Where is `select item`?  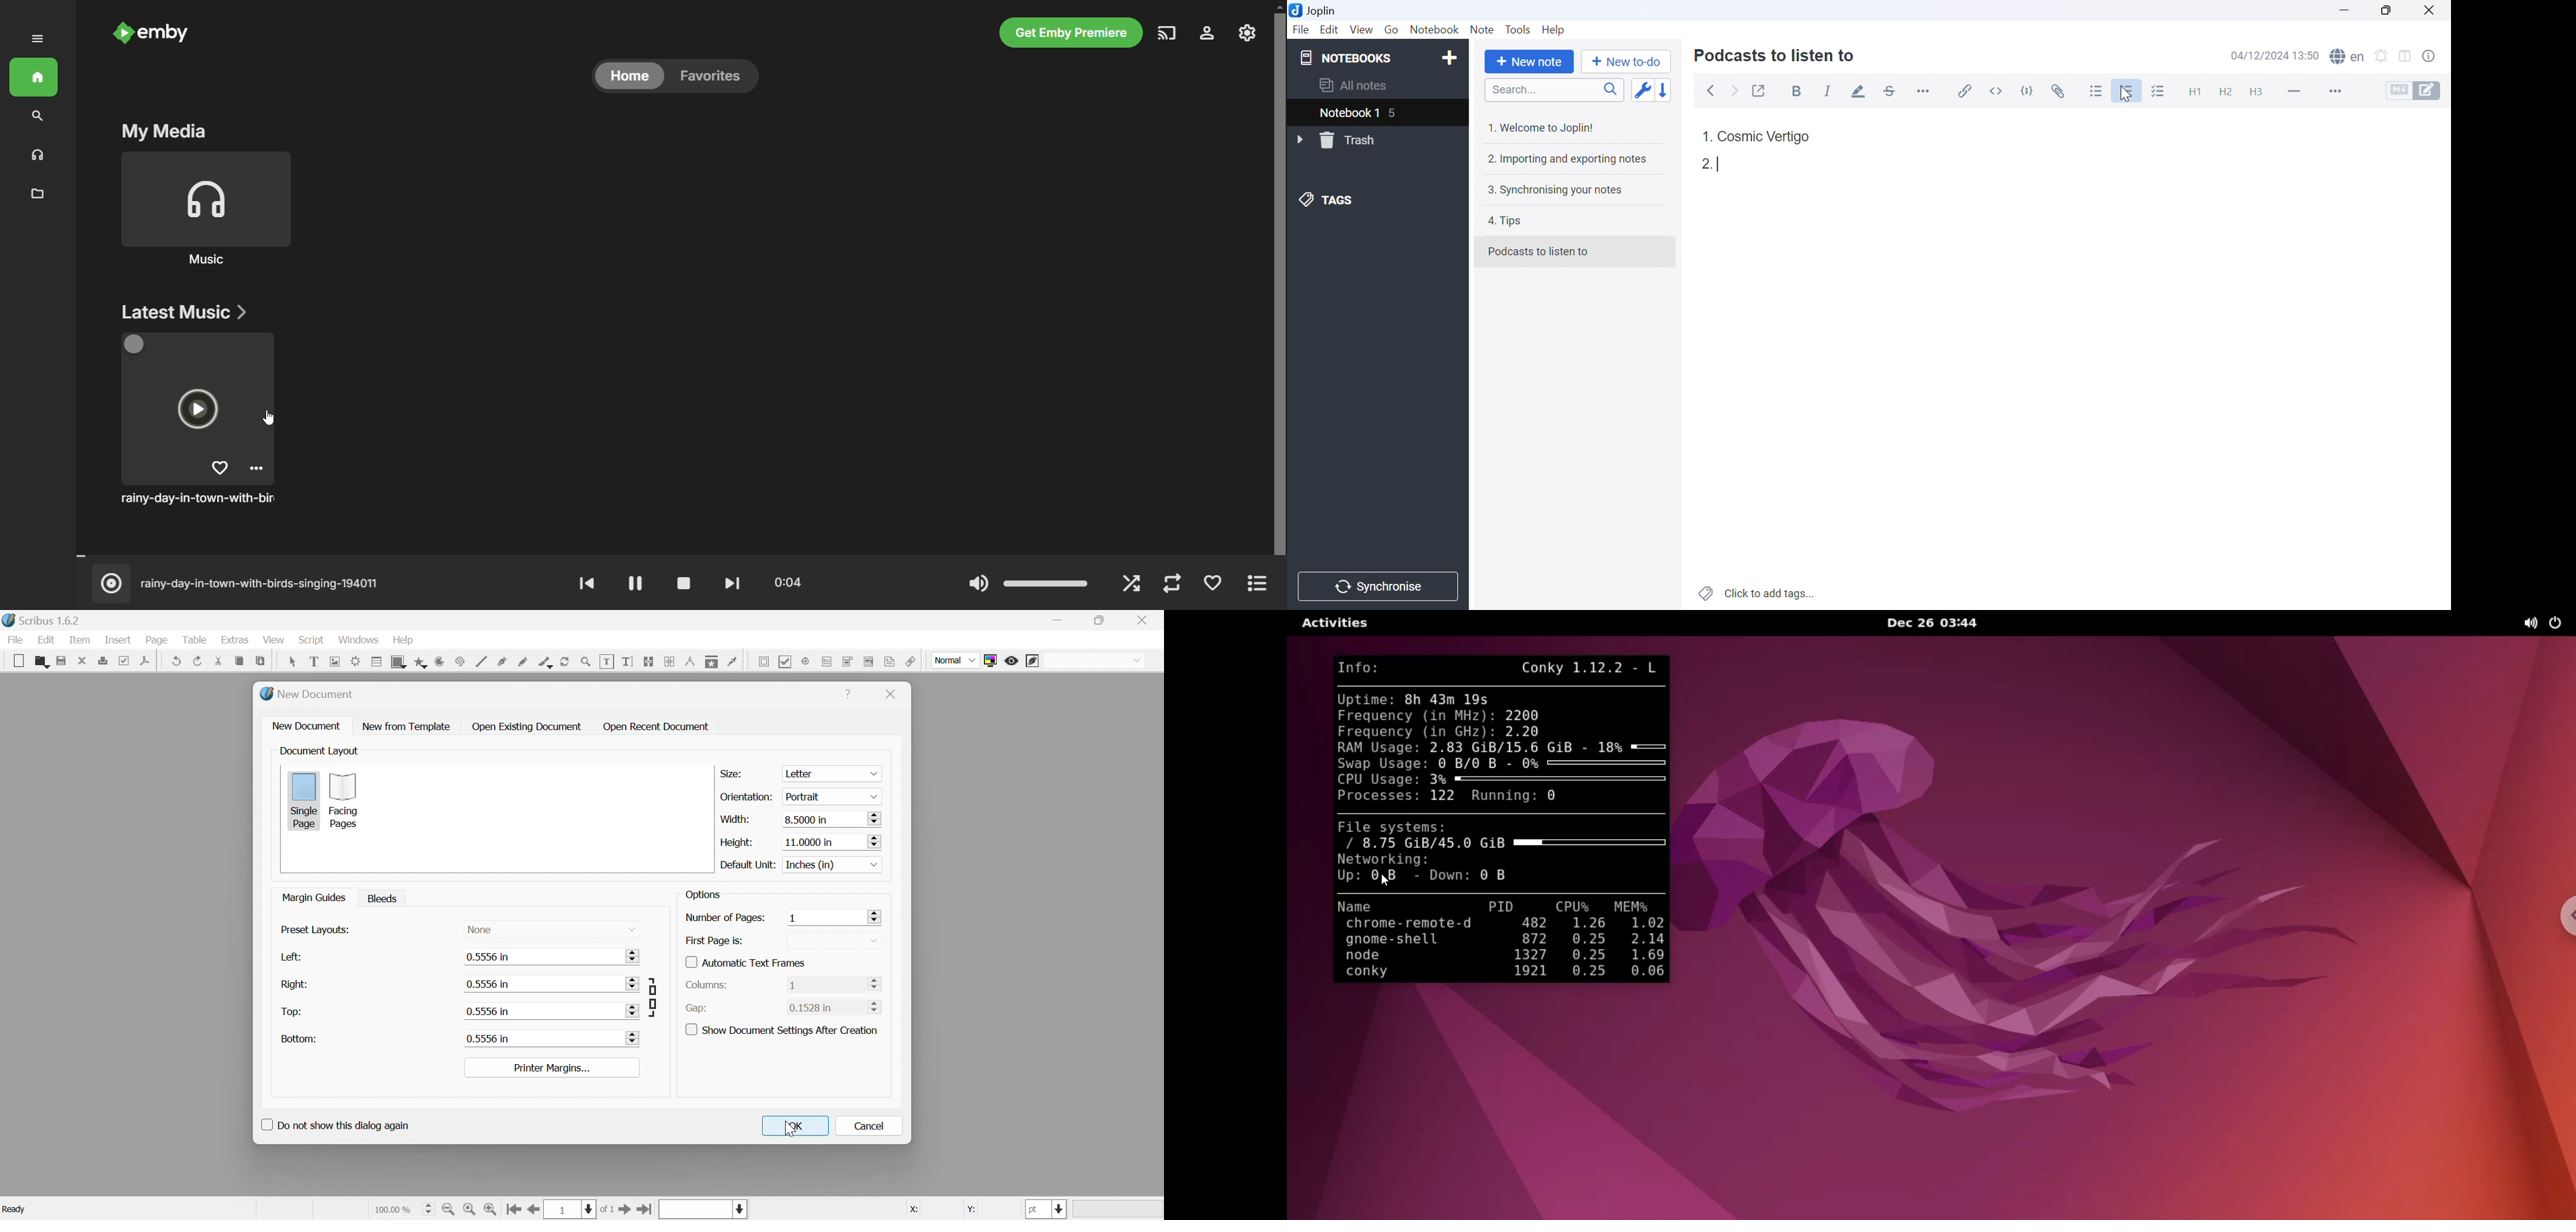 select item is located at coordinates (292, 663).